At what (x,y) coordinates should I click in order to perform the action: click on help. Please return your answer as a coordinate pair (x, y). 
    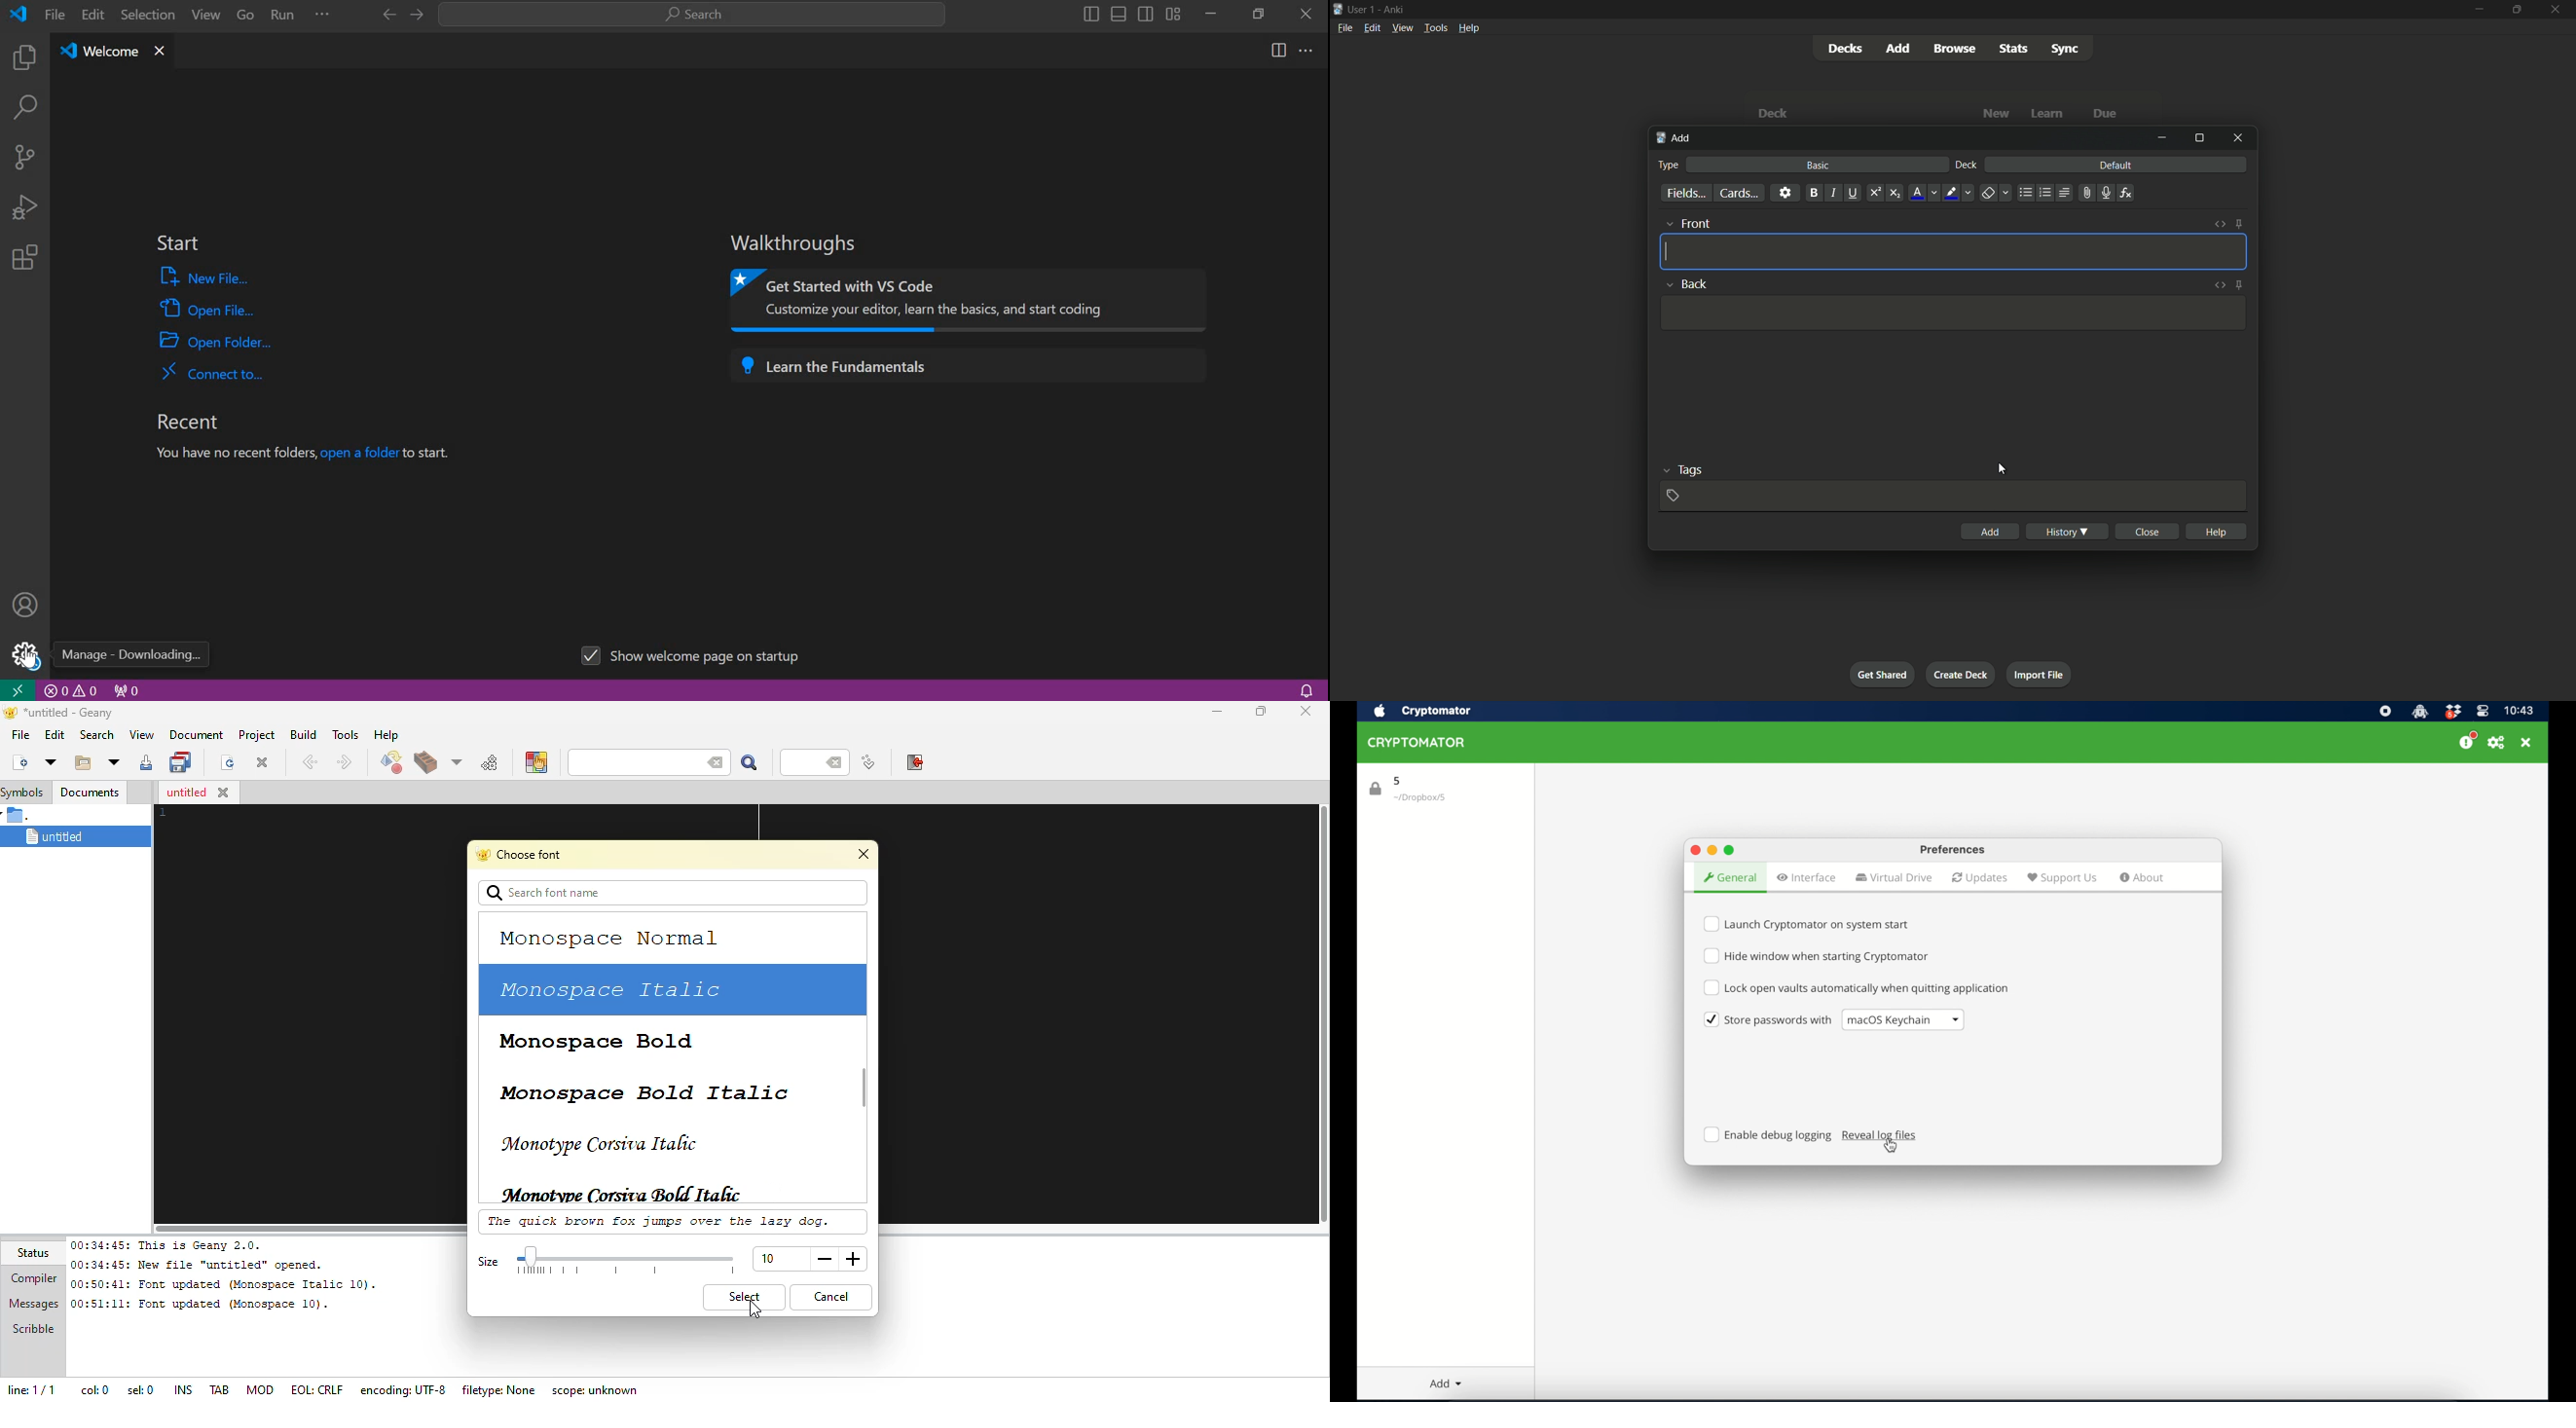
    Looking at the image, I should click on (2216, 530).